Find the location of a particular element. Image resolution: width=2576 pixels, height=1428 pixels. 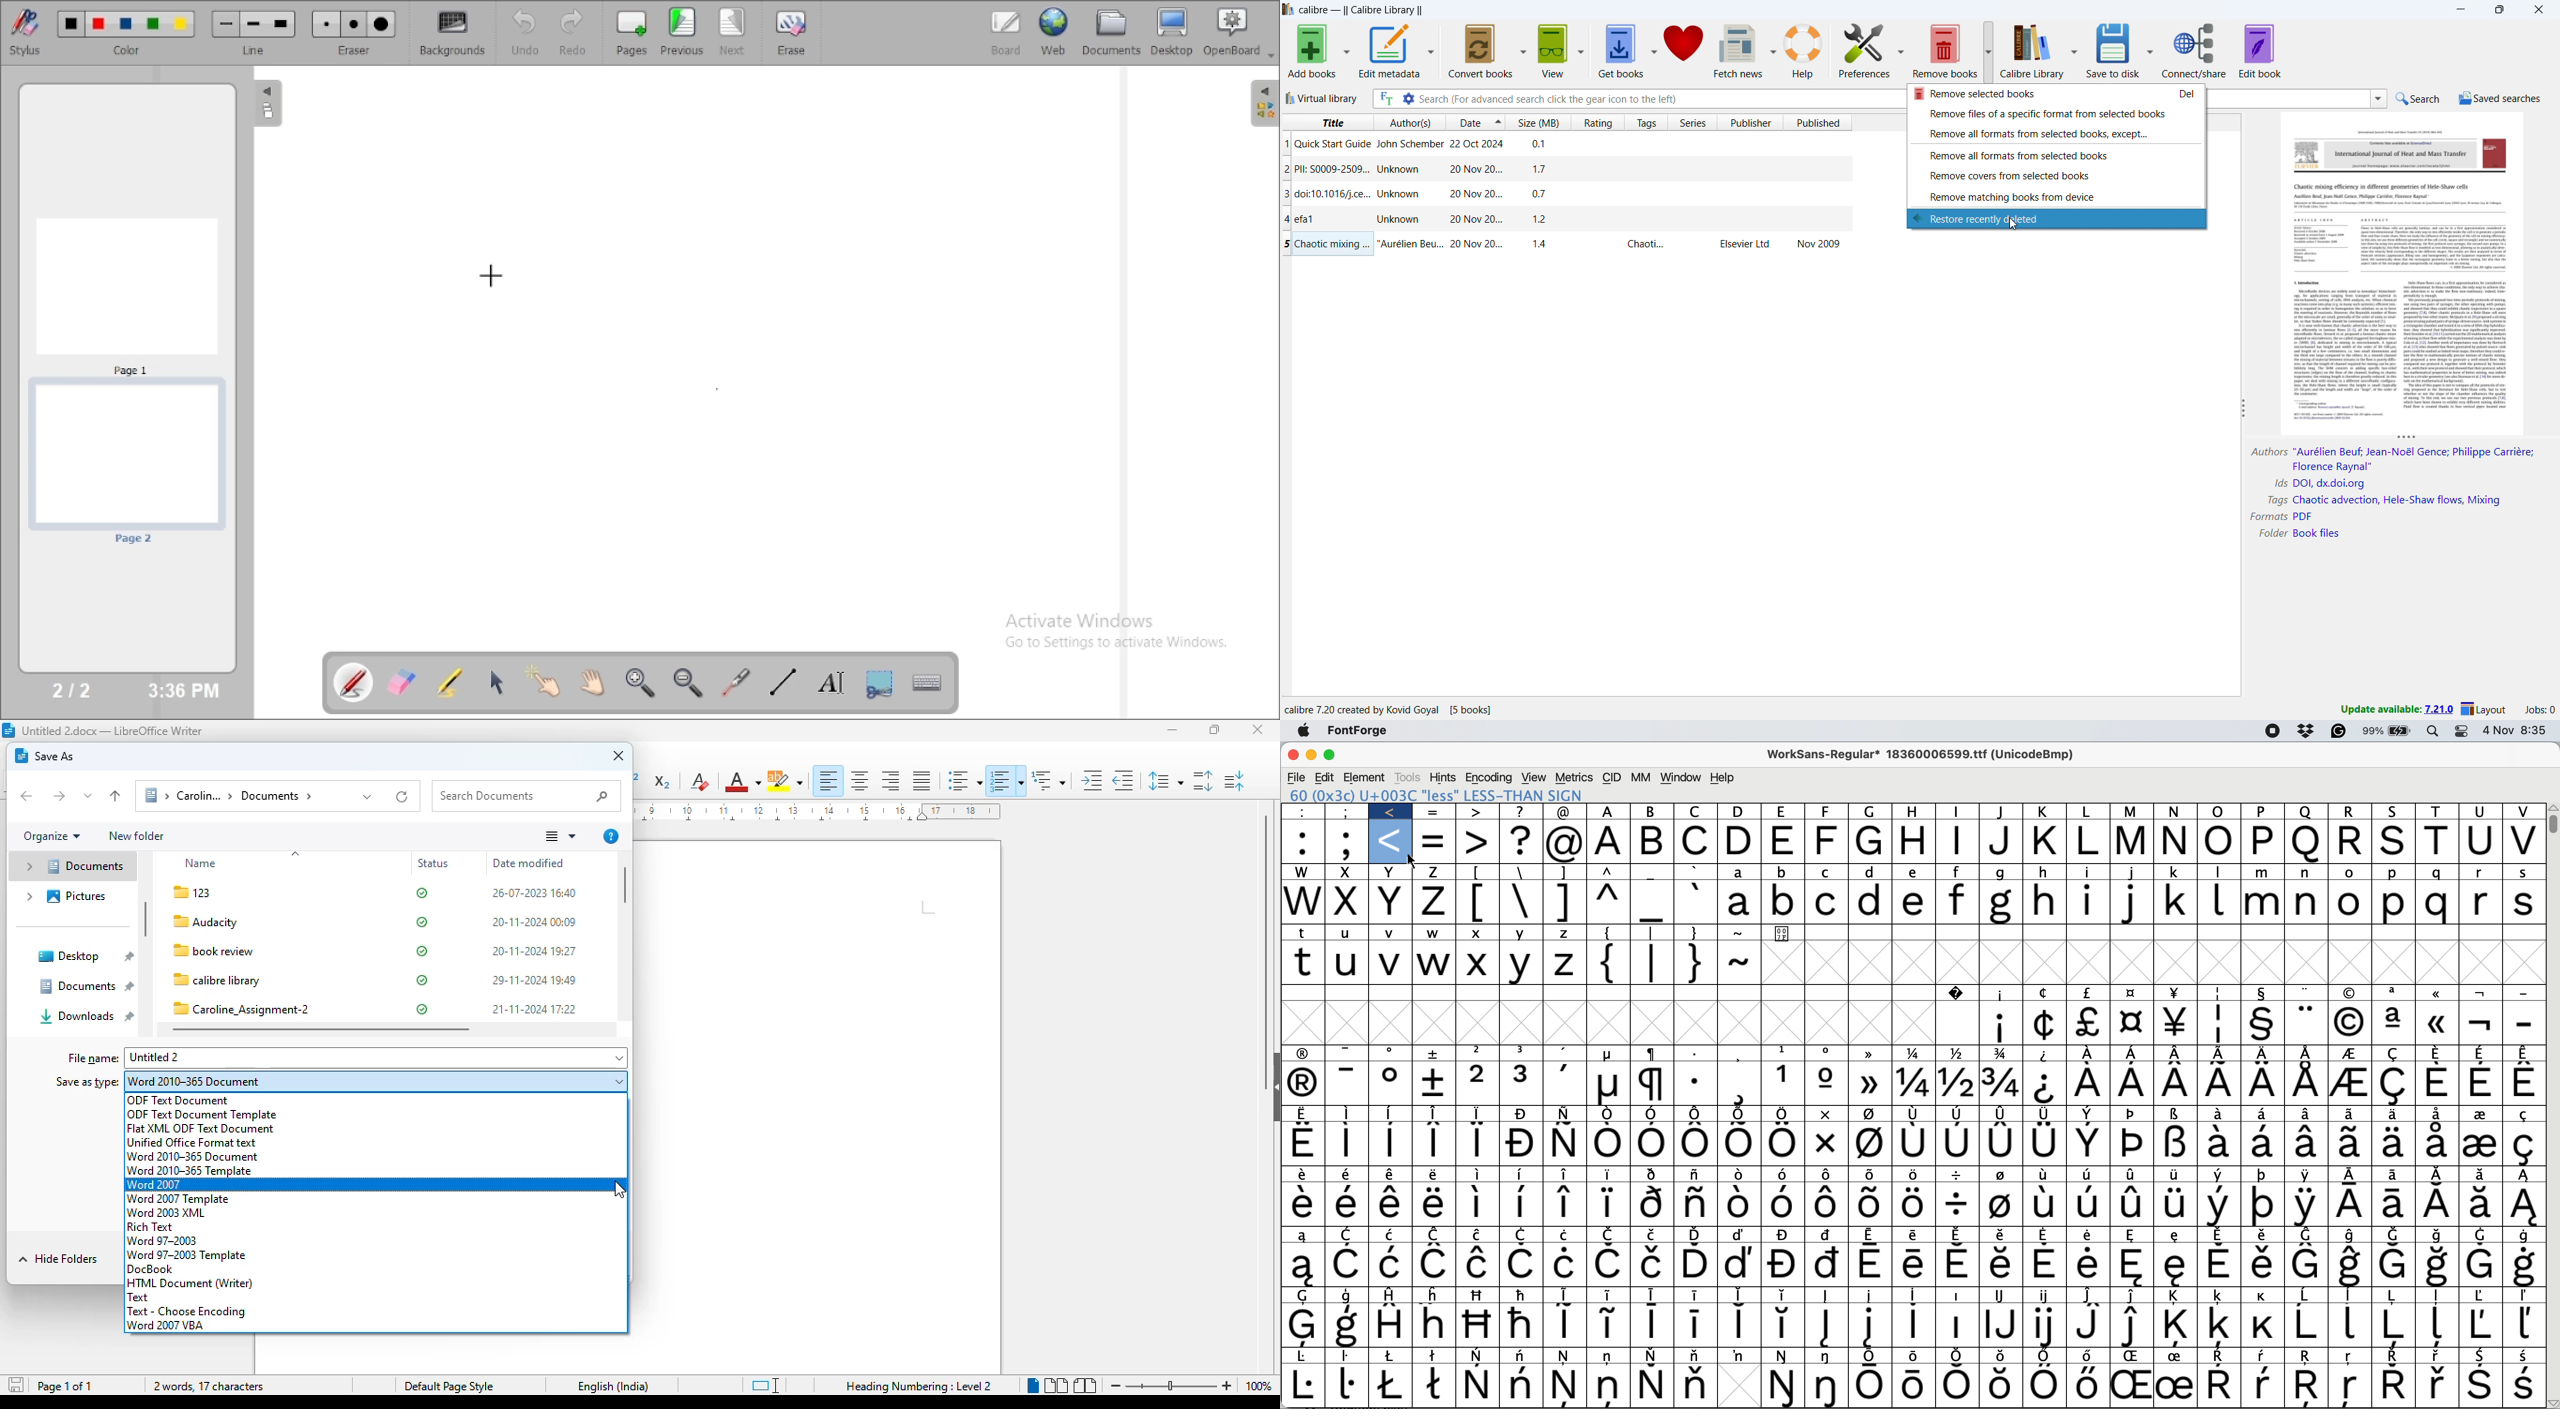

rich text is located at coordinates (151, 1228).